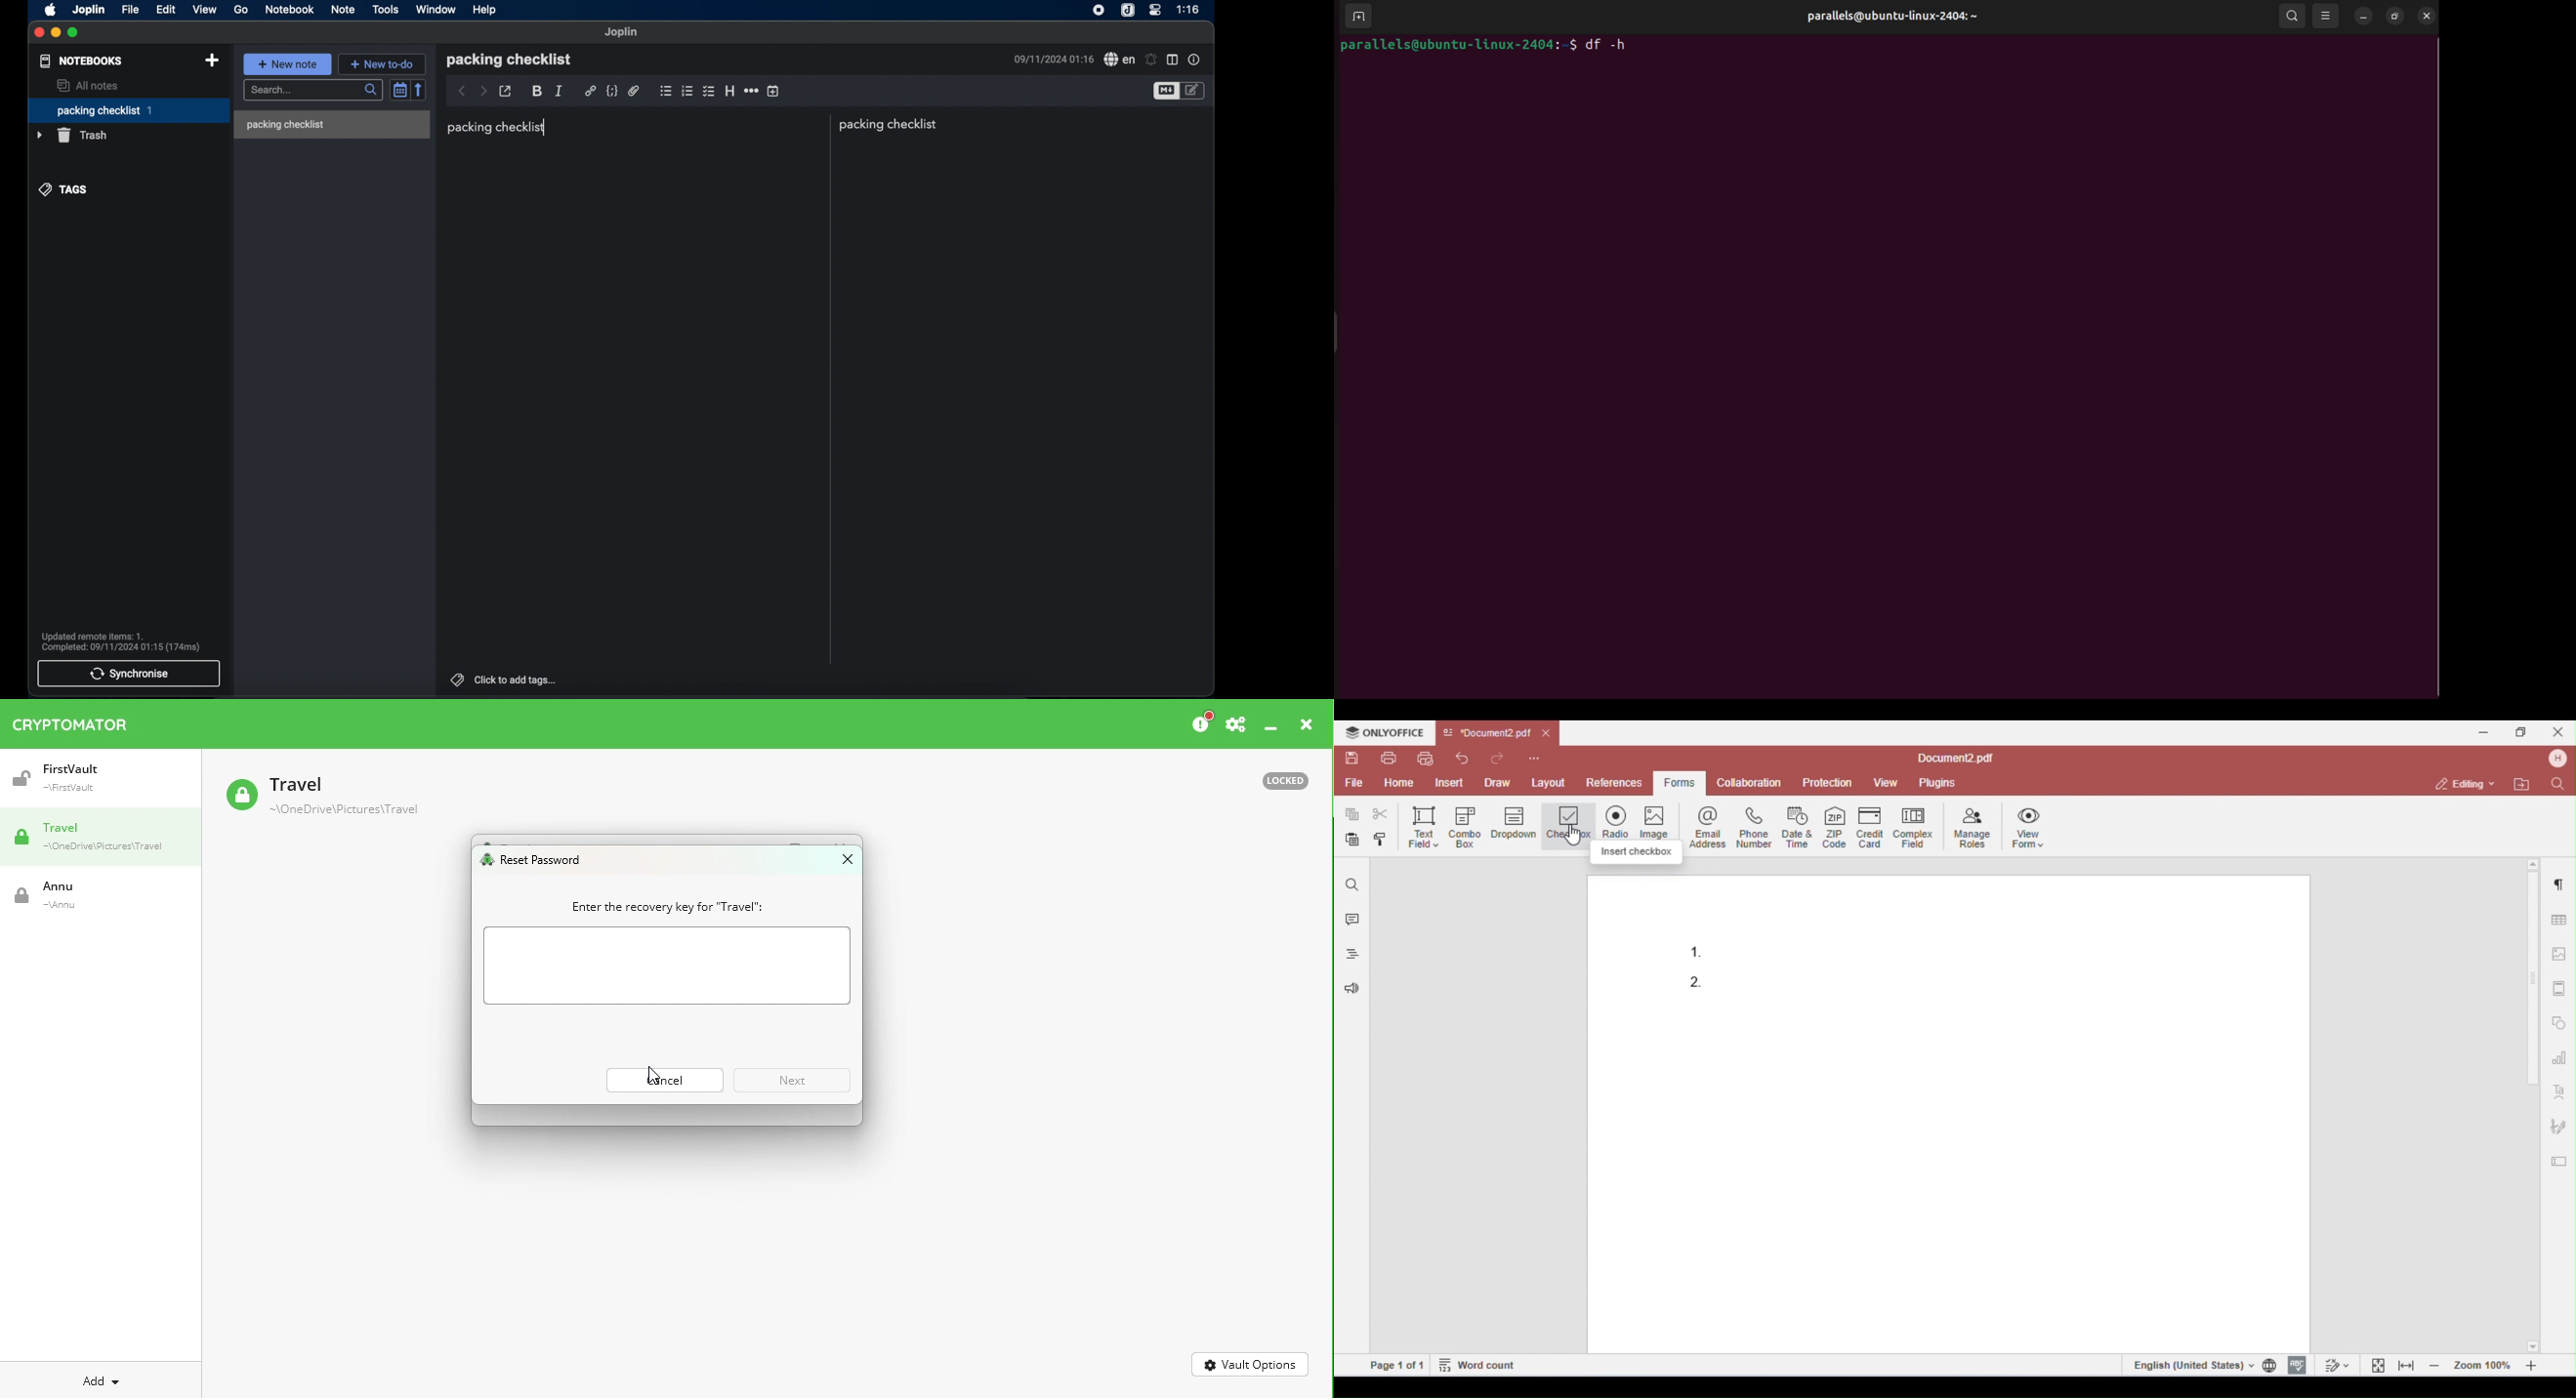 The image size is (2576, 1400). I want to click on Vault, so click(83, 895).